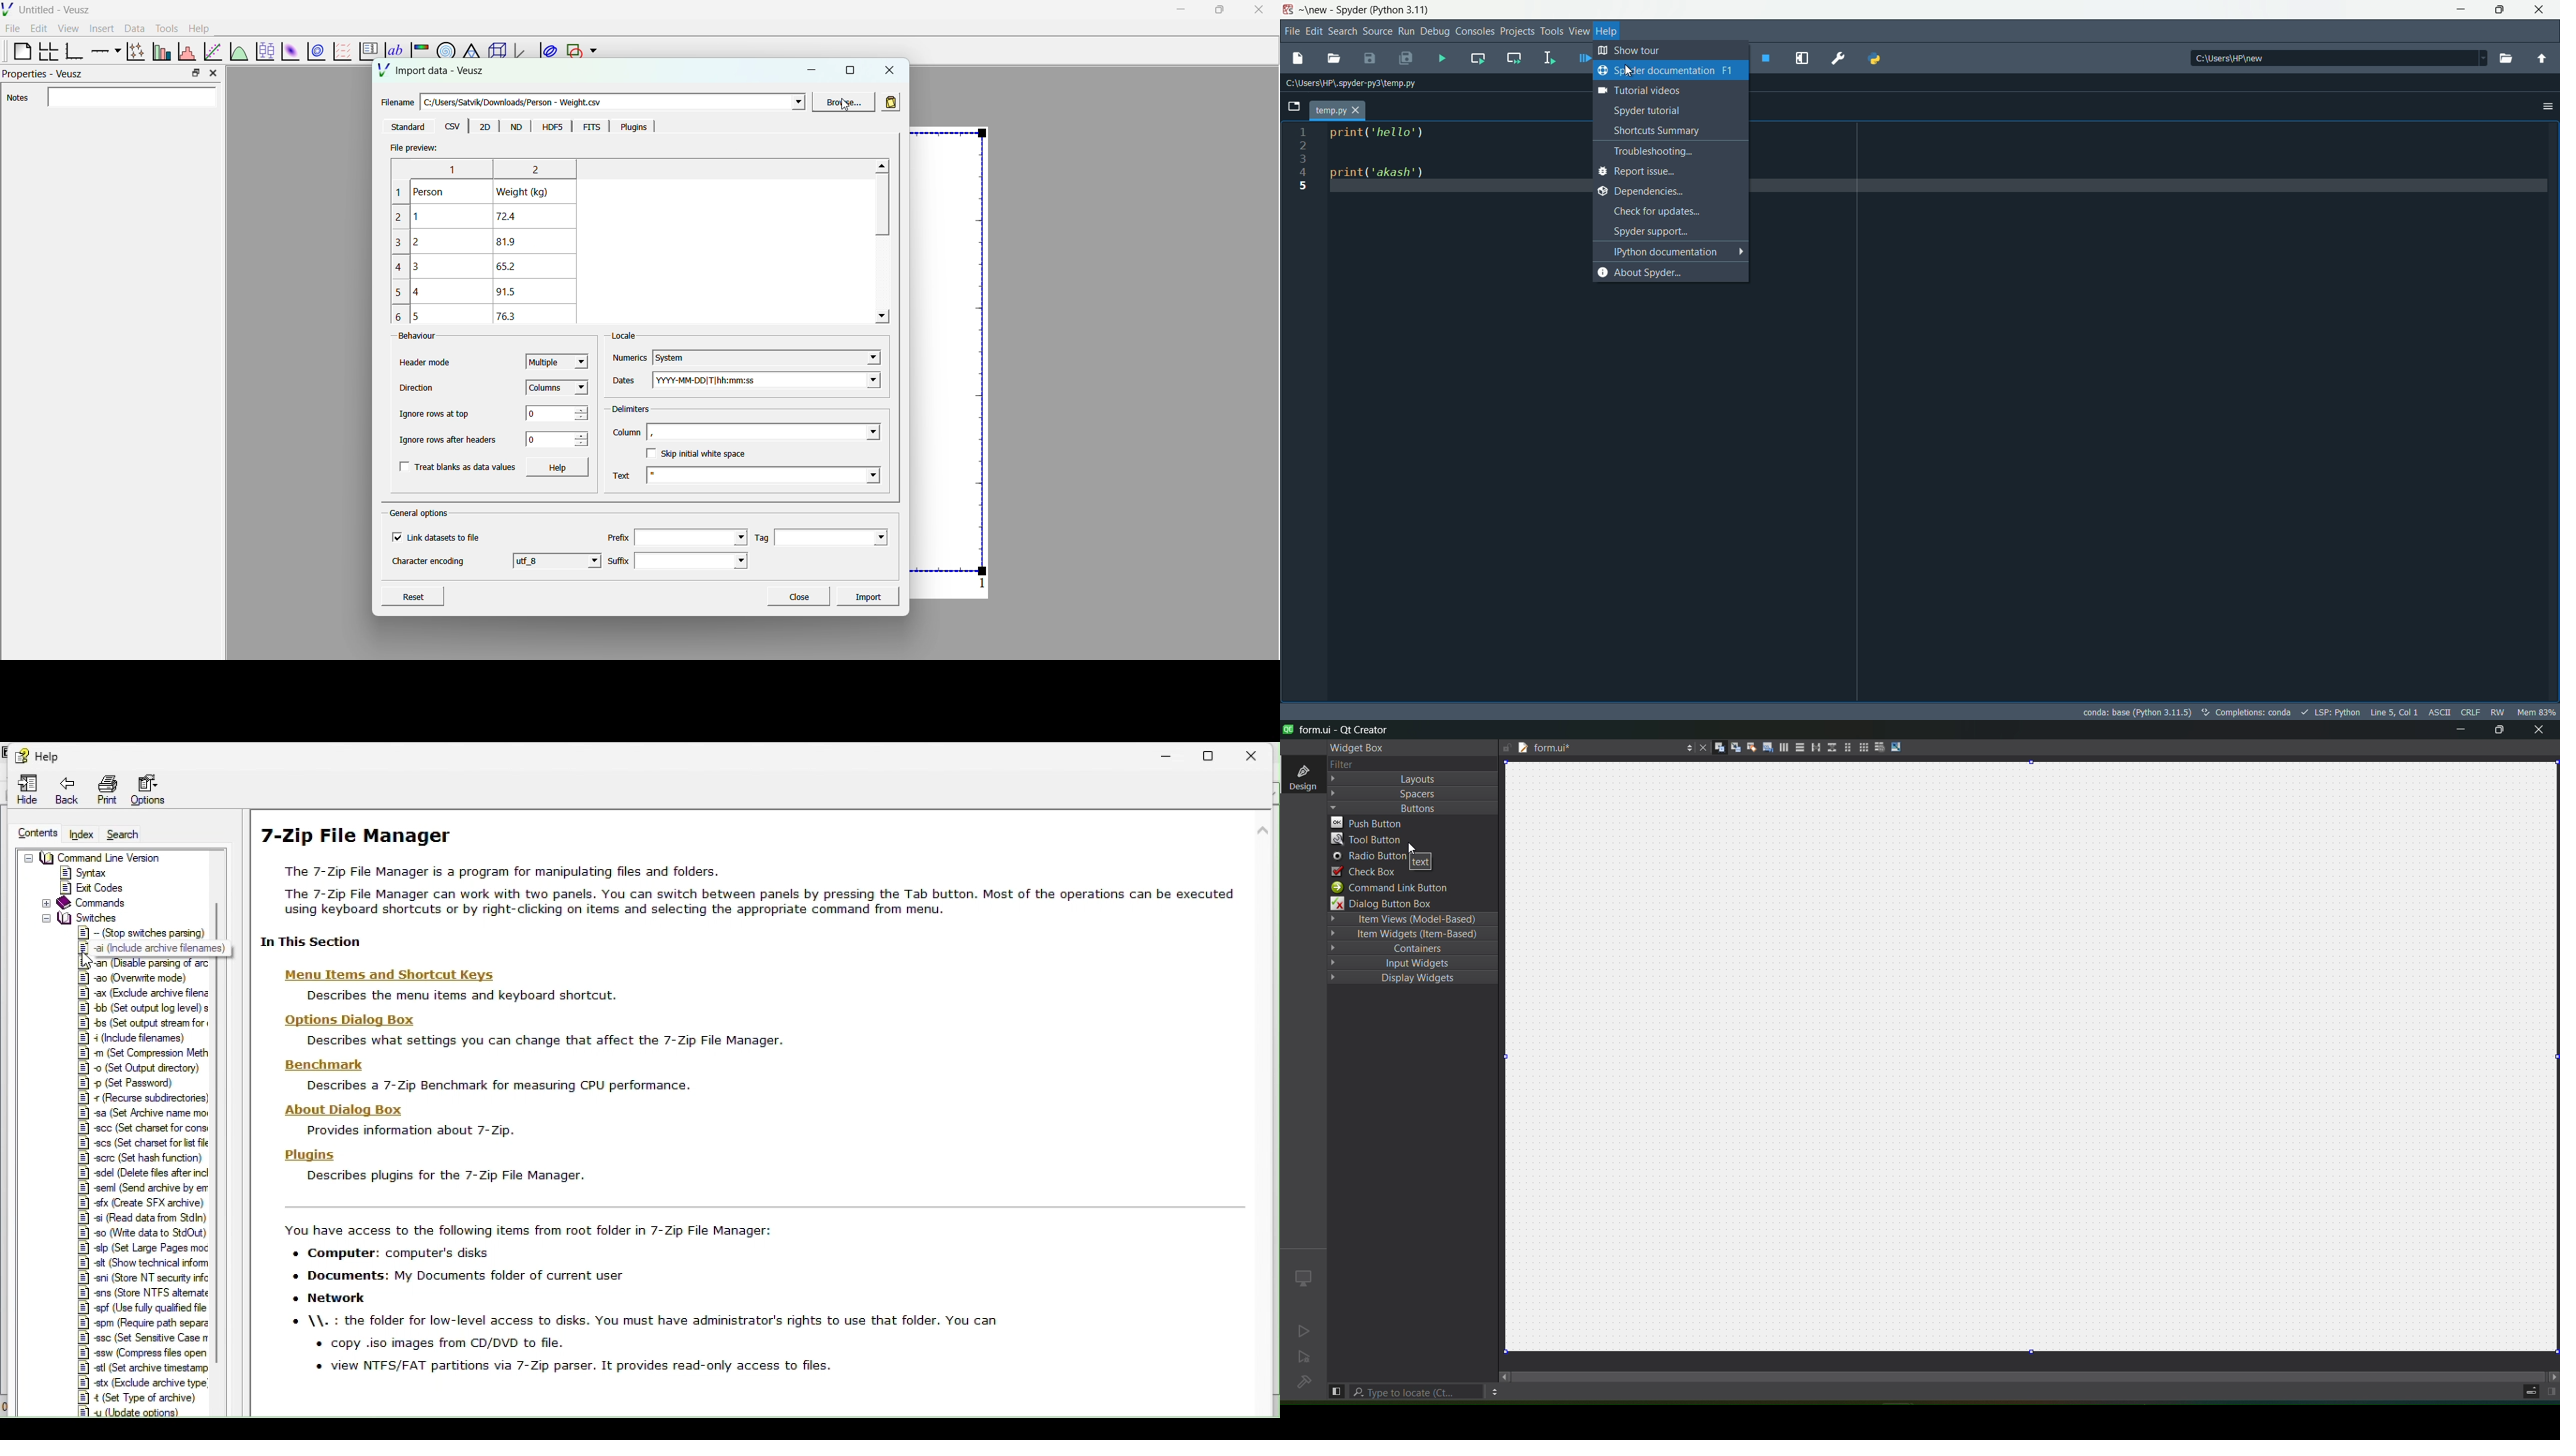 The image size is (2576, 1456). What do you see at coordinates (626, 332) in the screenshot?
I see `Locale` at bounding box center [626, 332].